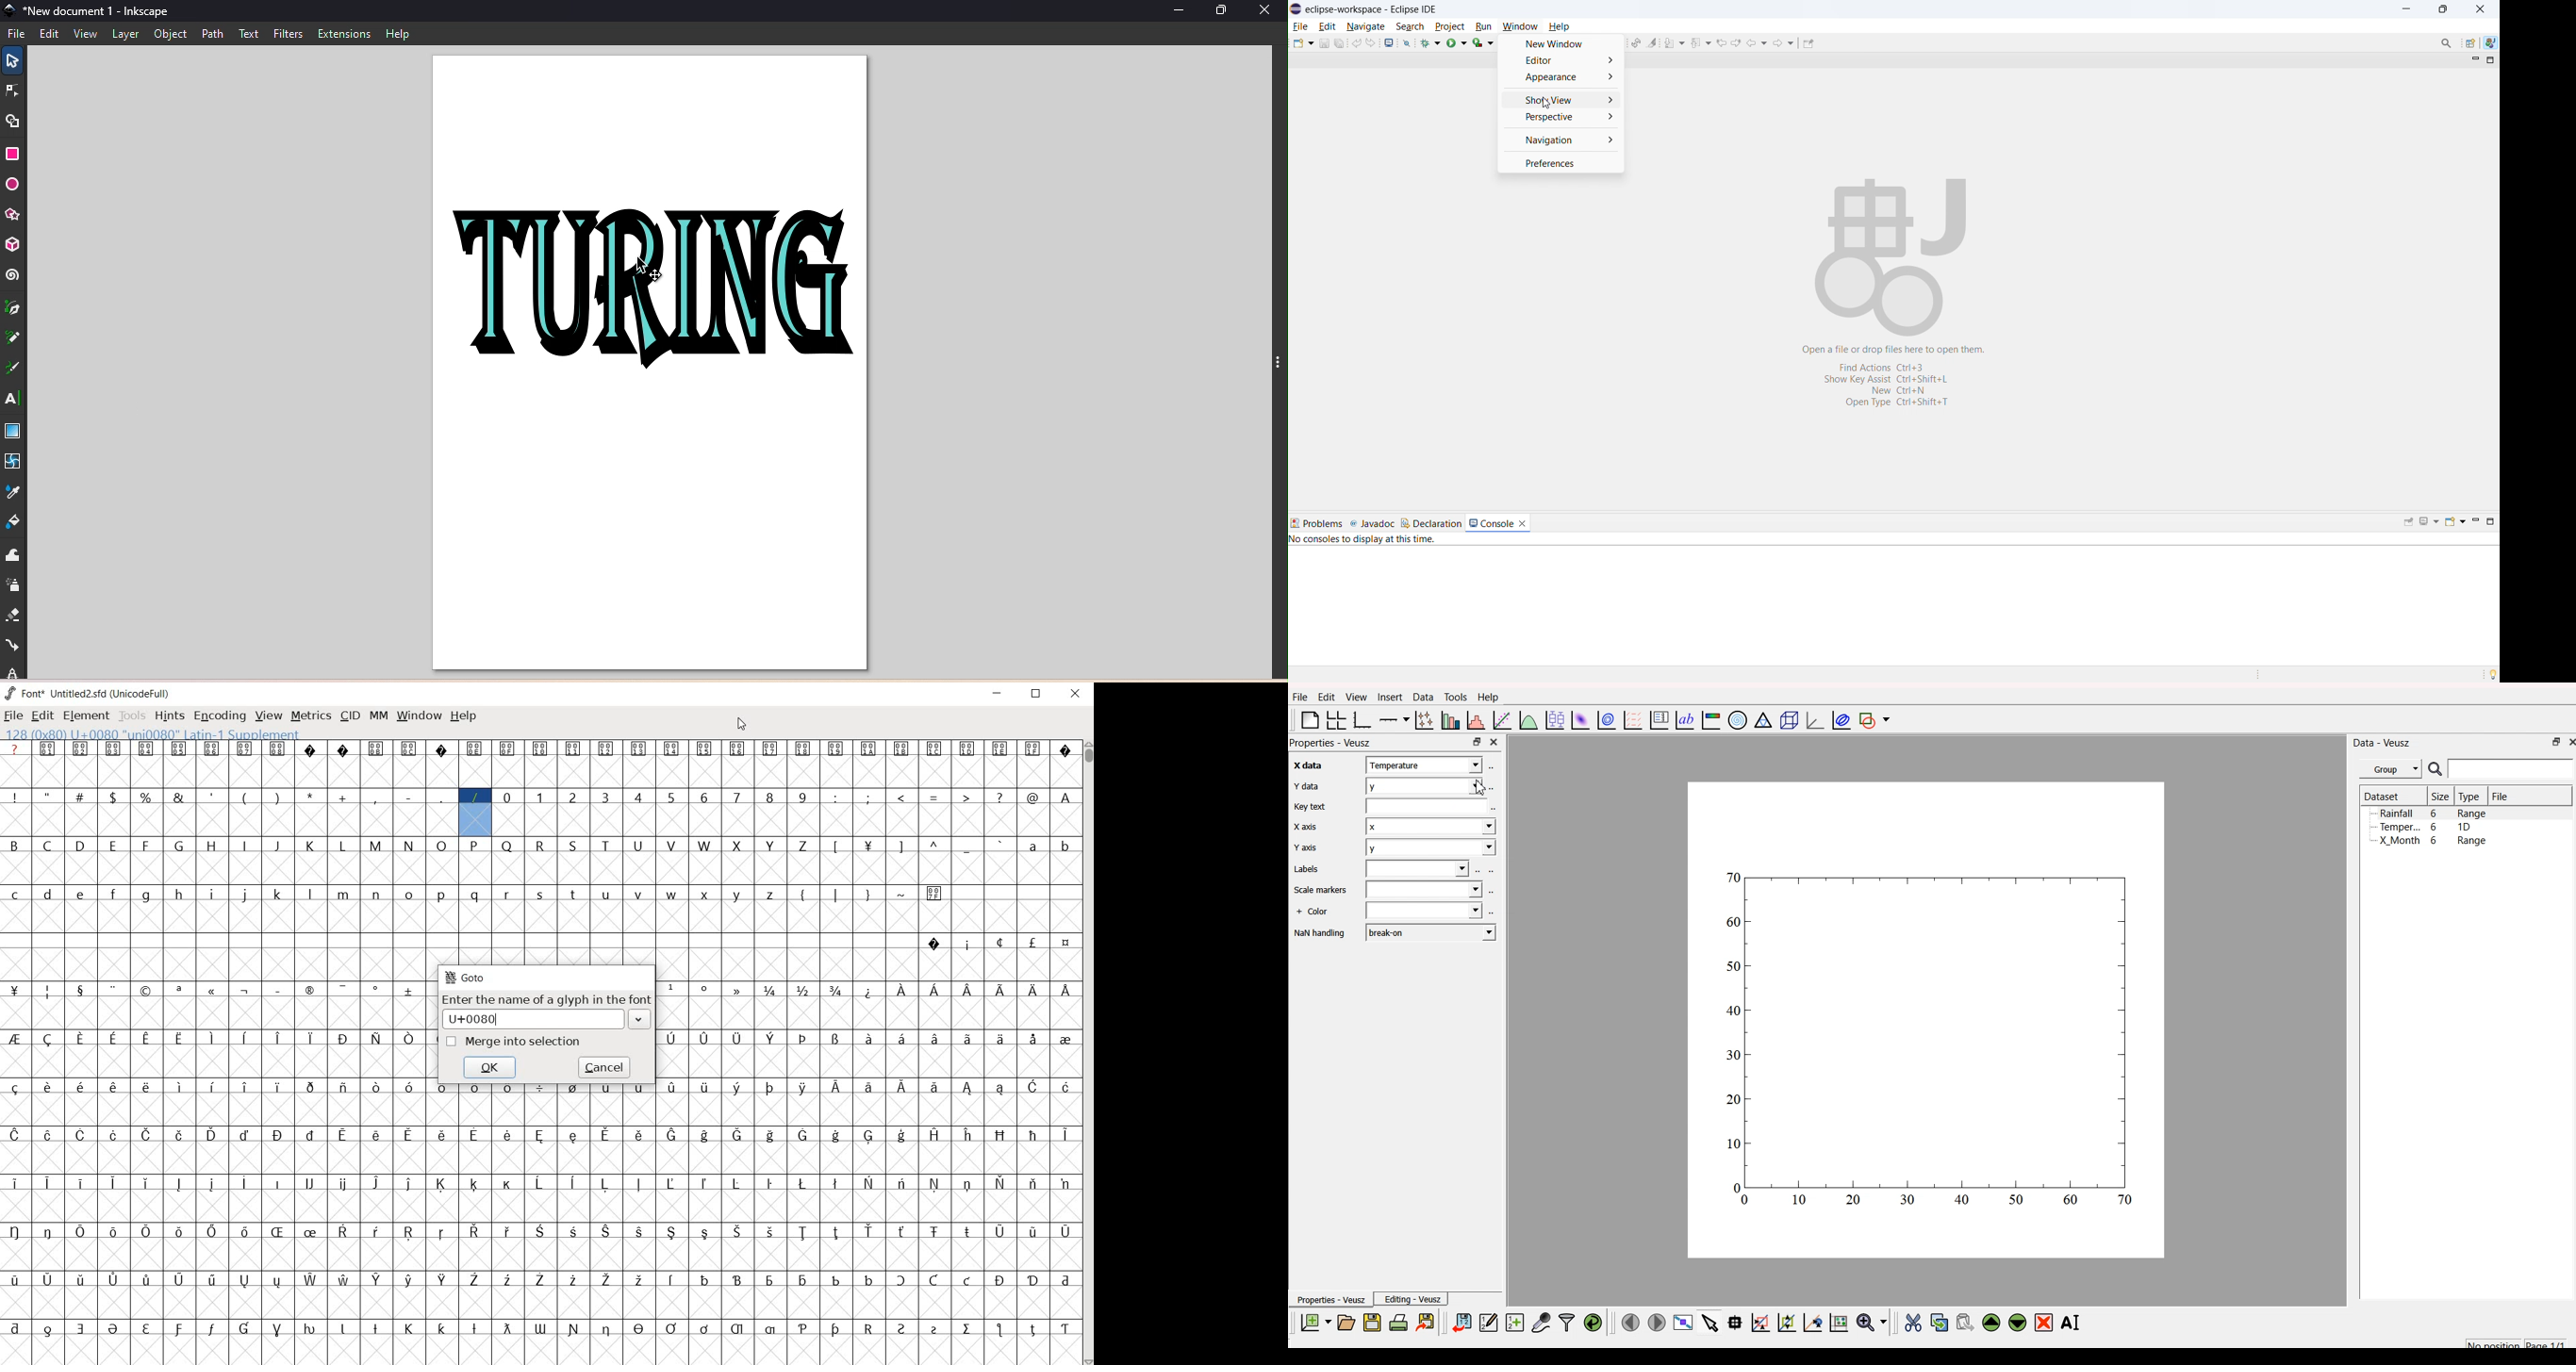 This screenshot has width=2576, height=1372. Describe the element at coordinates (968, 1038) in the screenshot. I see `glyph` at that location.